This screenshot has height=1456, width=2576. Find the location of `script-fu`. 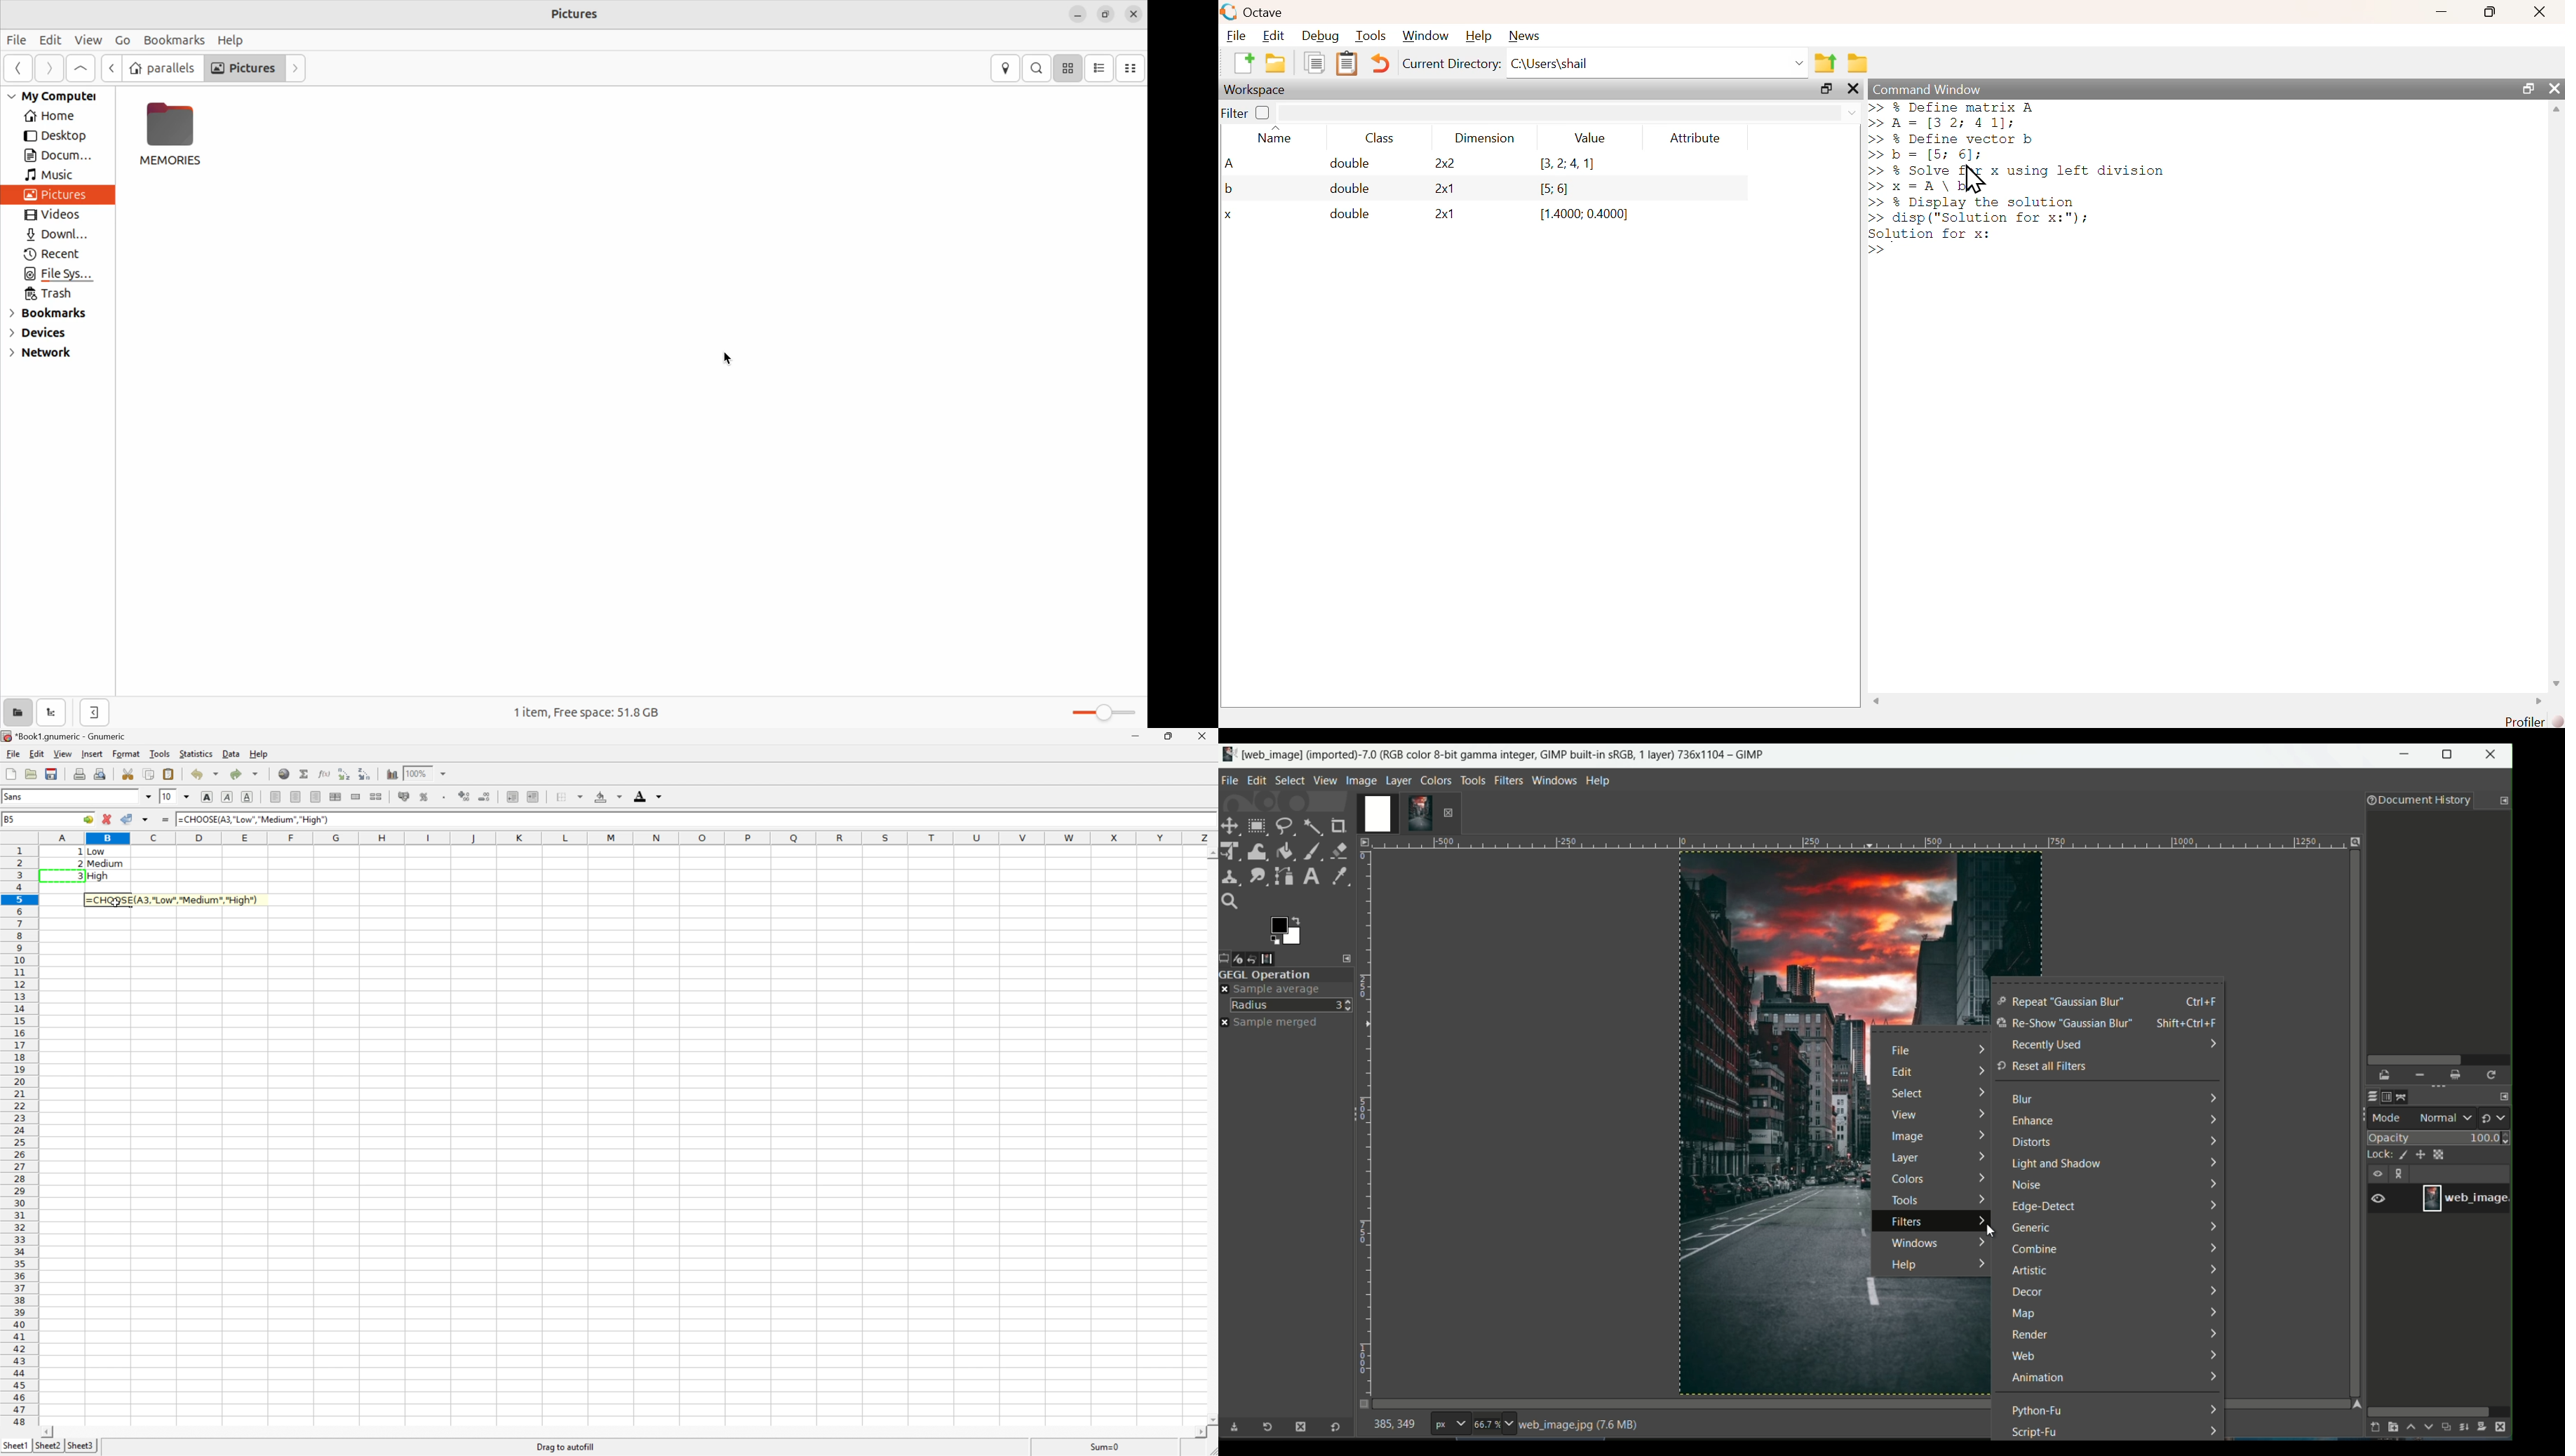

script-fu is located at coordinates (2036, 1432).